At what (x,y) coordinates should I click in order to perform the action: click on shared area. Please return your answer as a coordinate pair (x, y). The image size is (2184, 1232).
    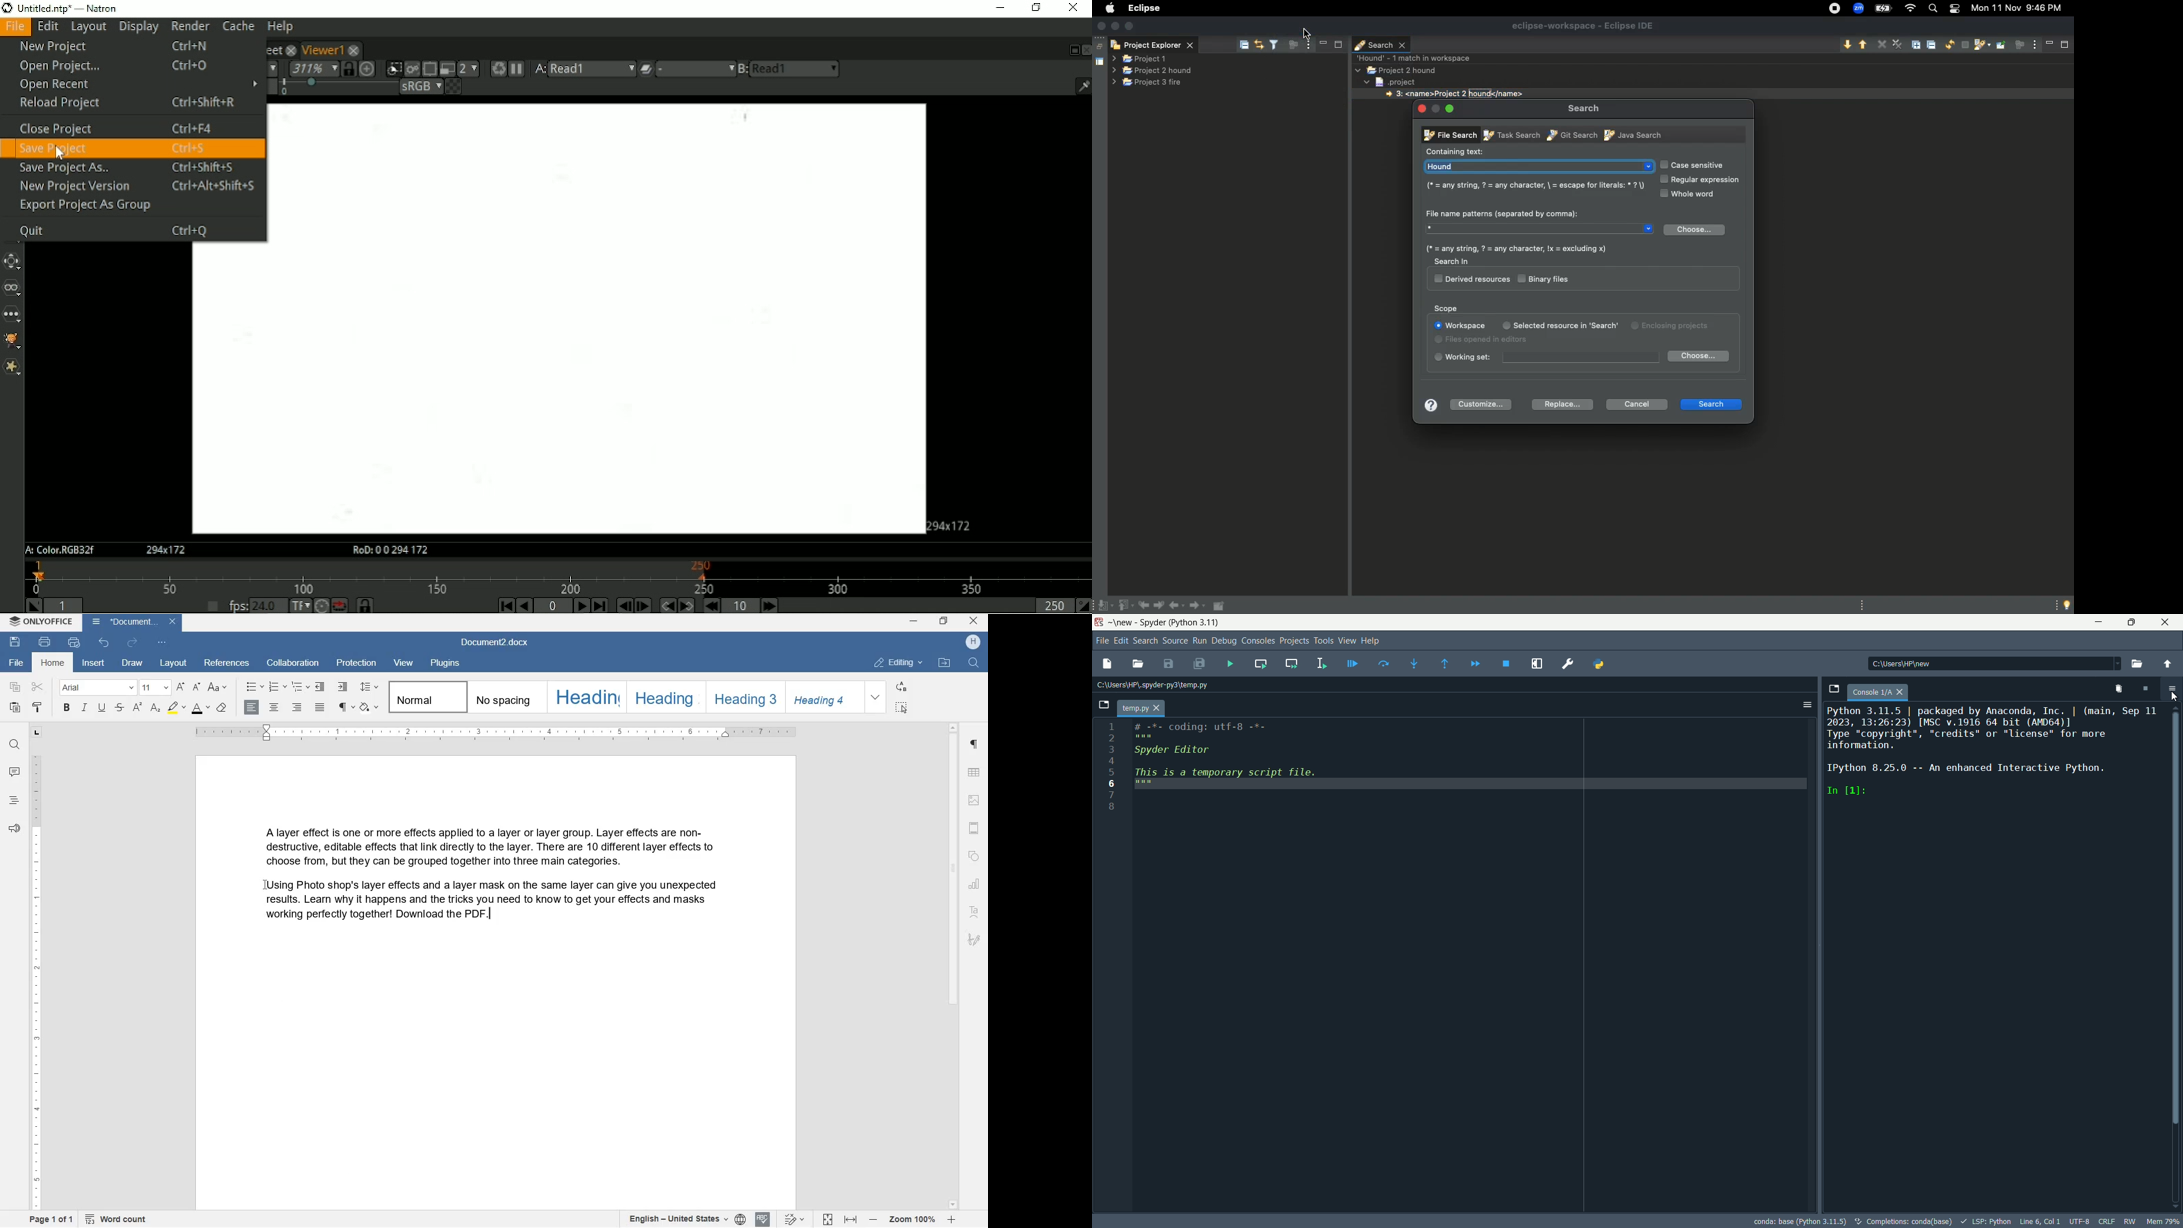
    Looking at the image, I should click on (1093, 62).